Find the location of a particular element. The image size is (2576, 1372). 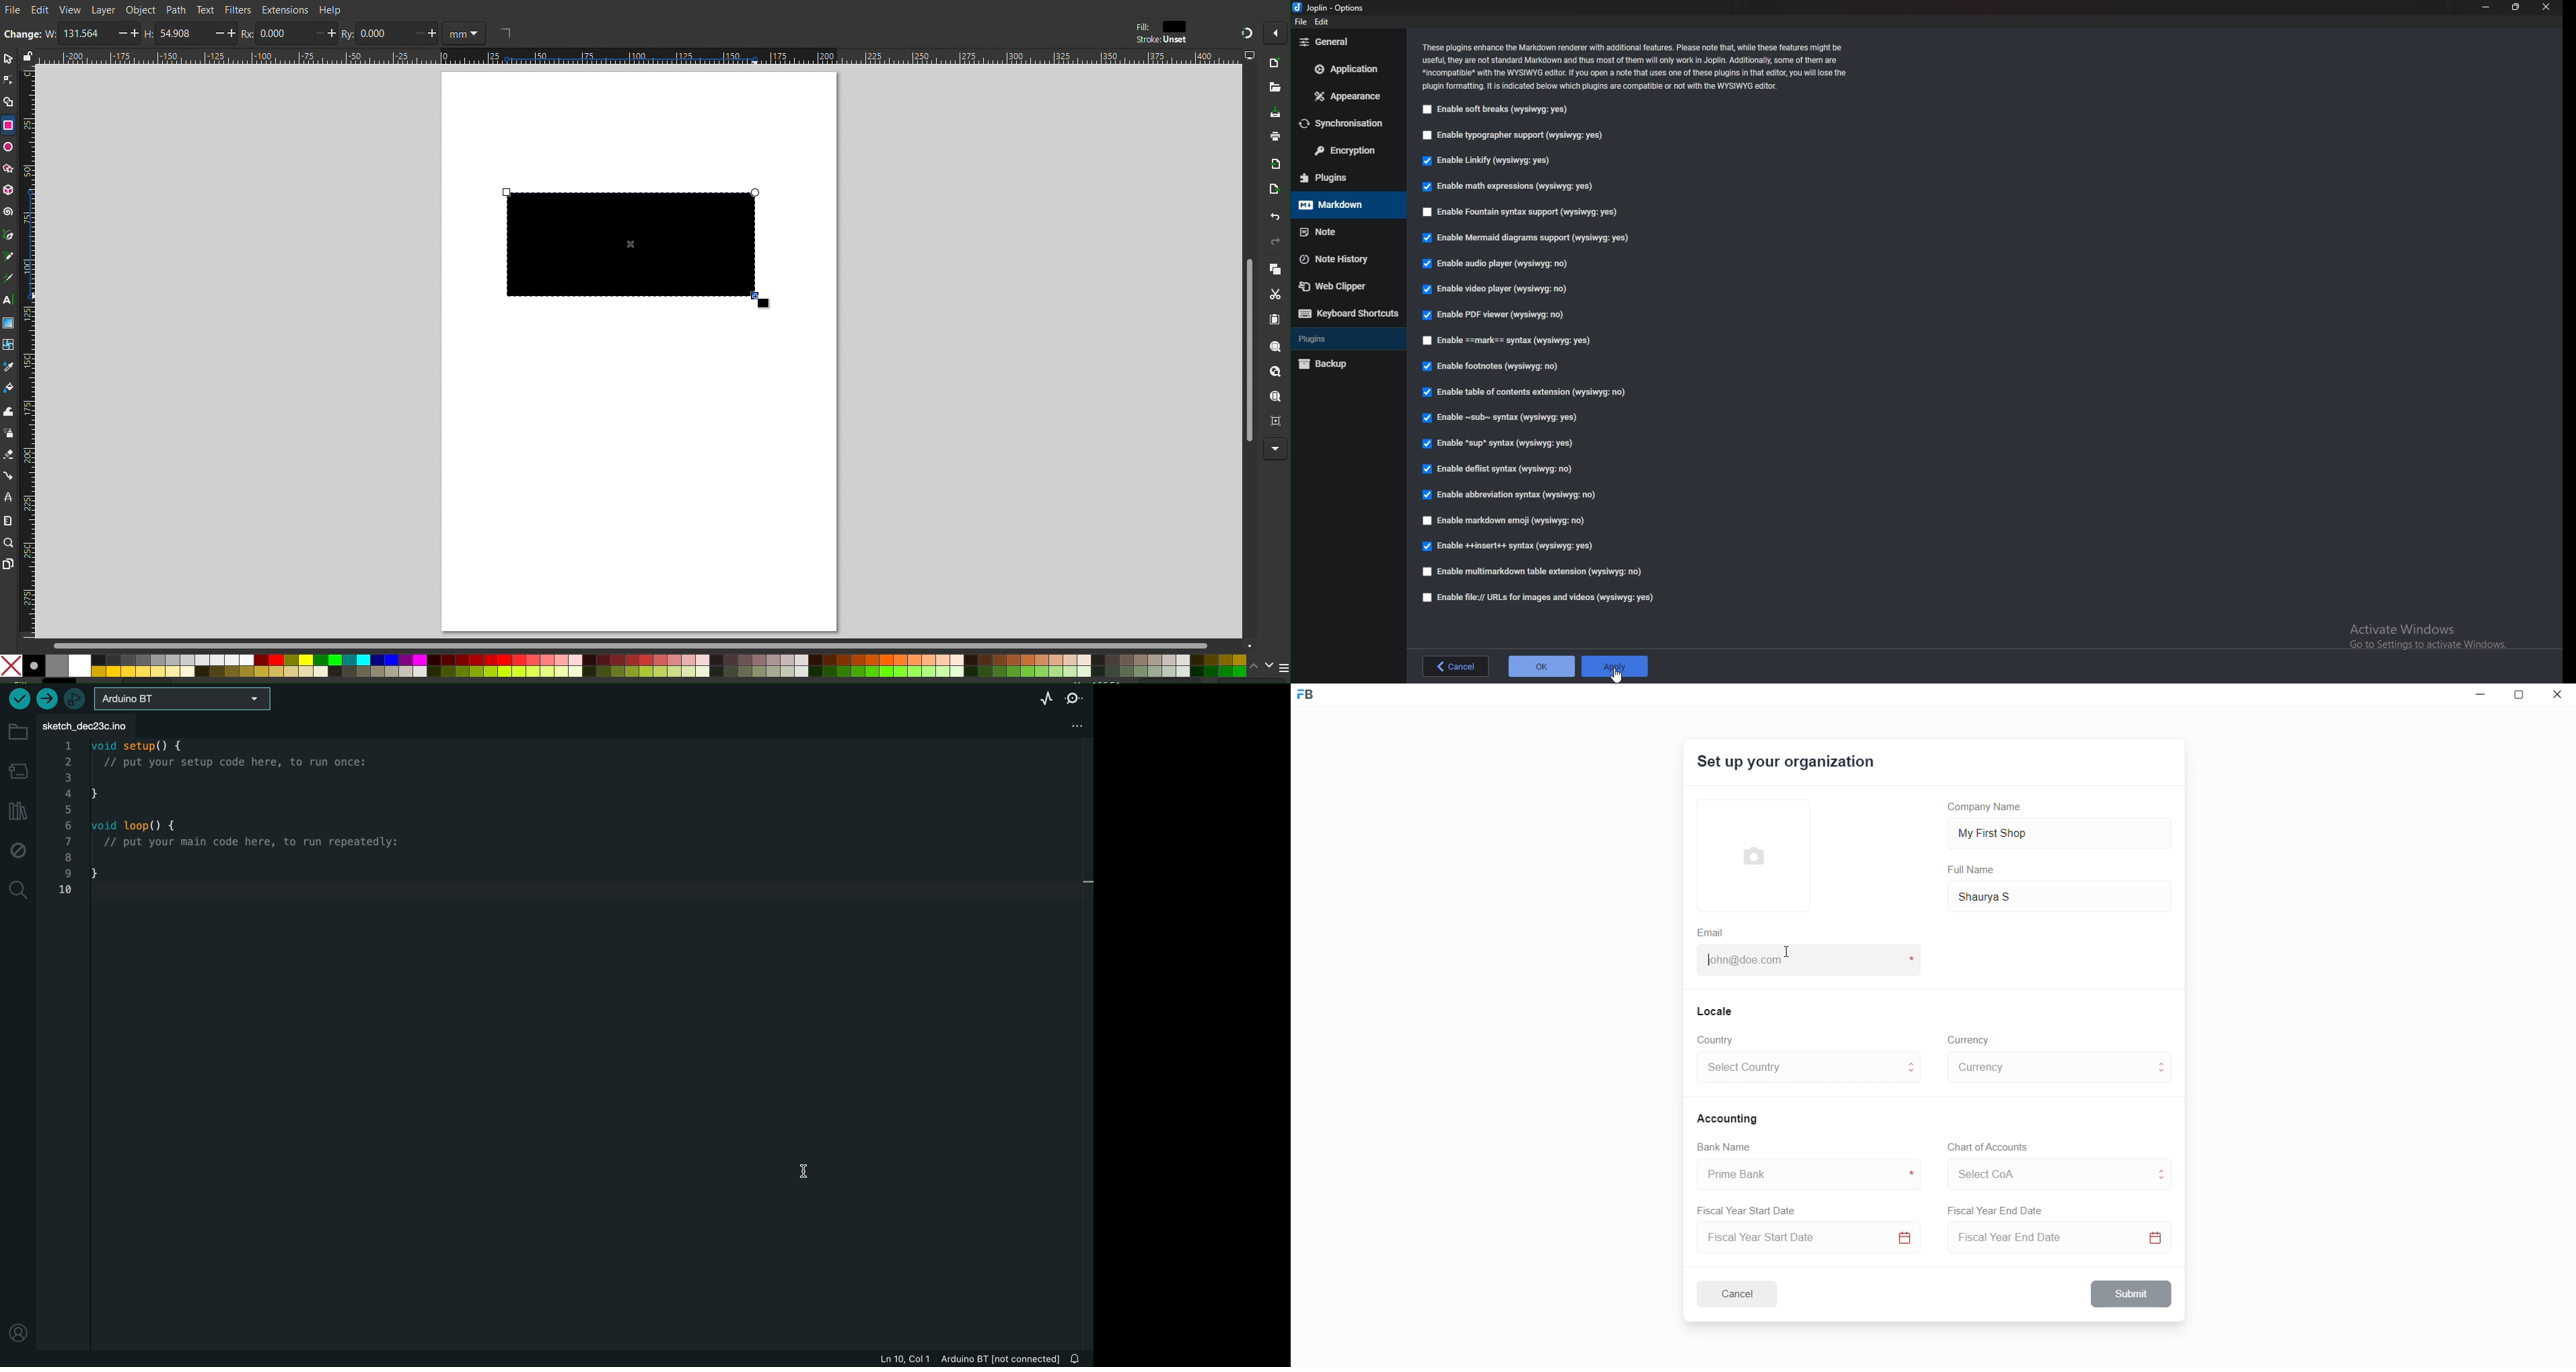

sync is located at coordinates (1346, 123).